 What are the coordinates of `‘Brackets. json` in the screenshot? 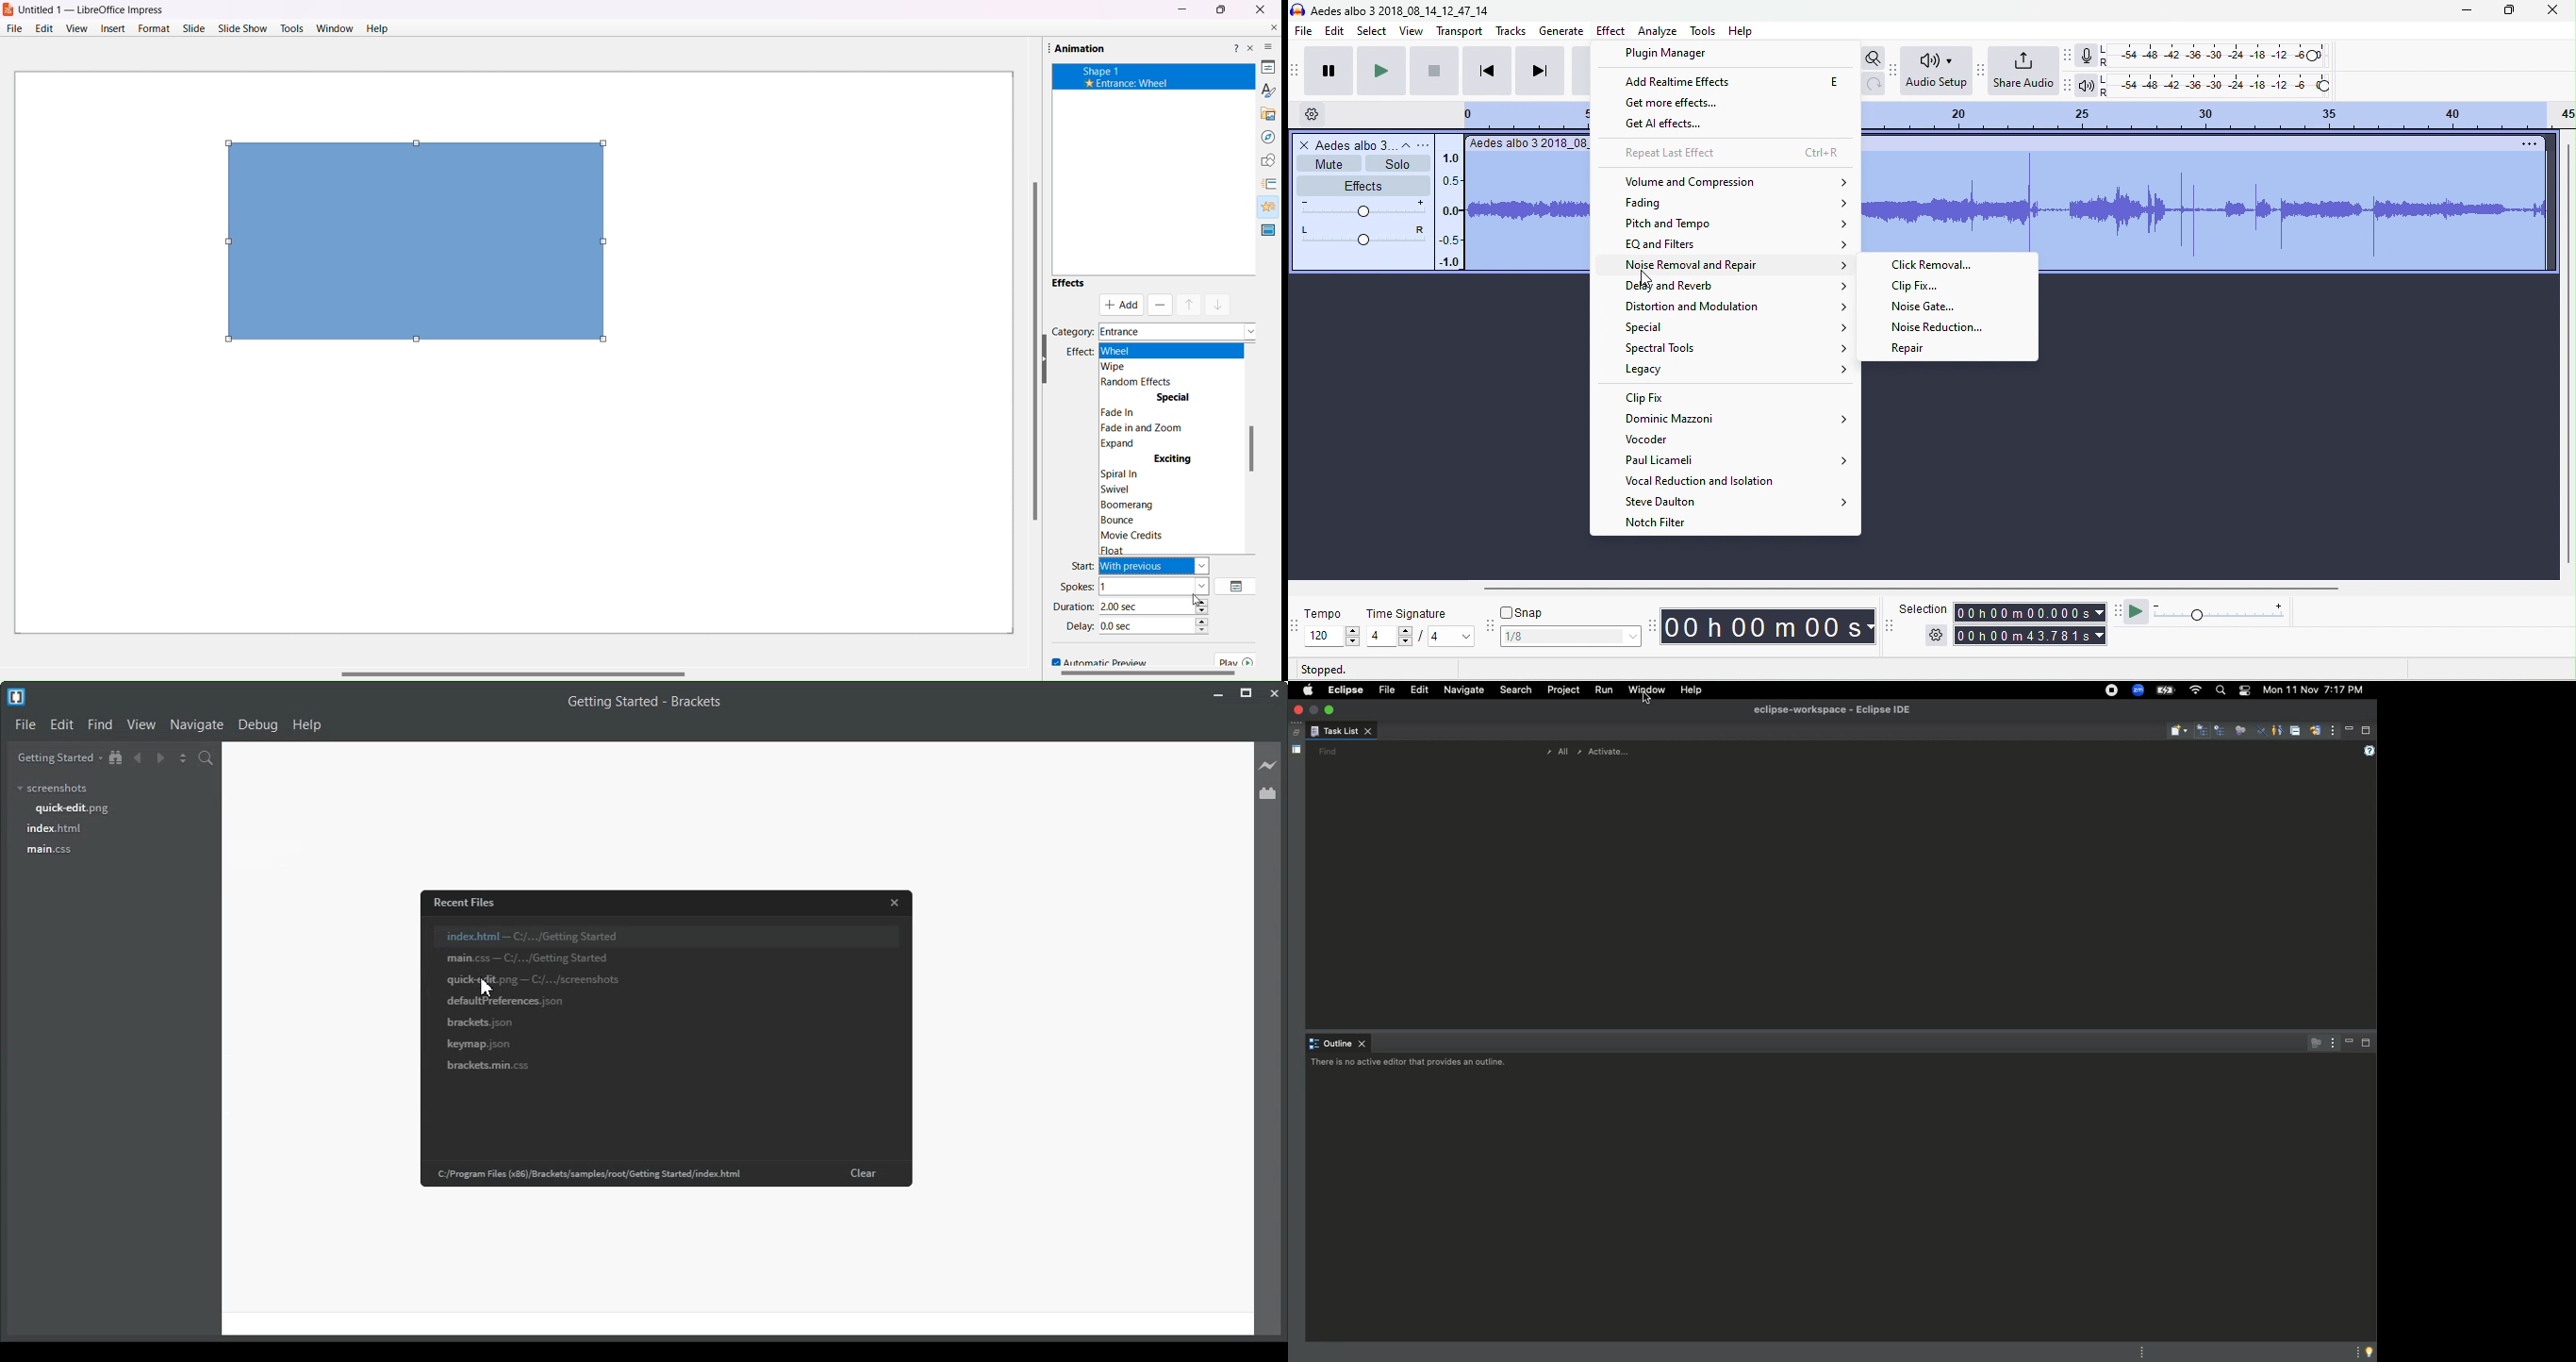 It's located at (484, 1022).